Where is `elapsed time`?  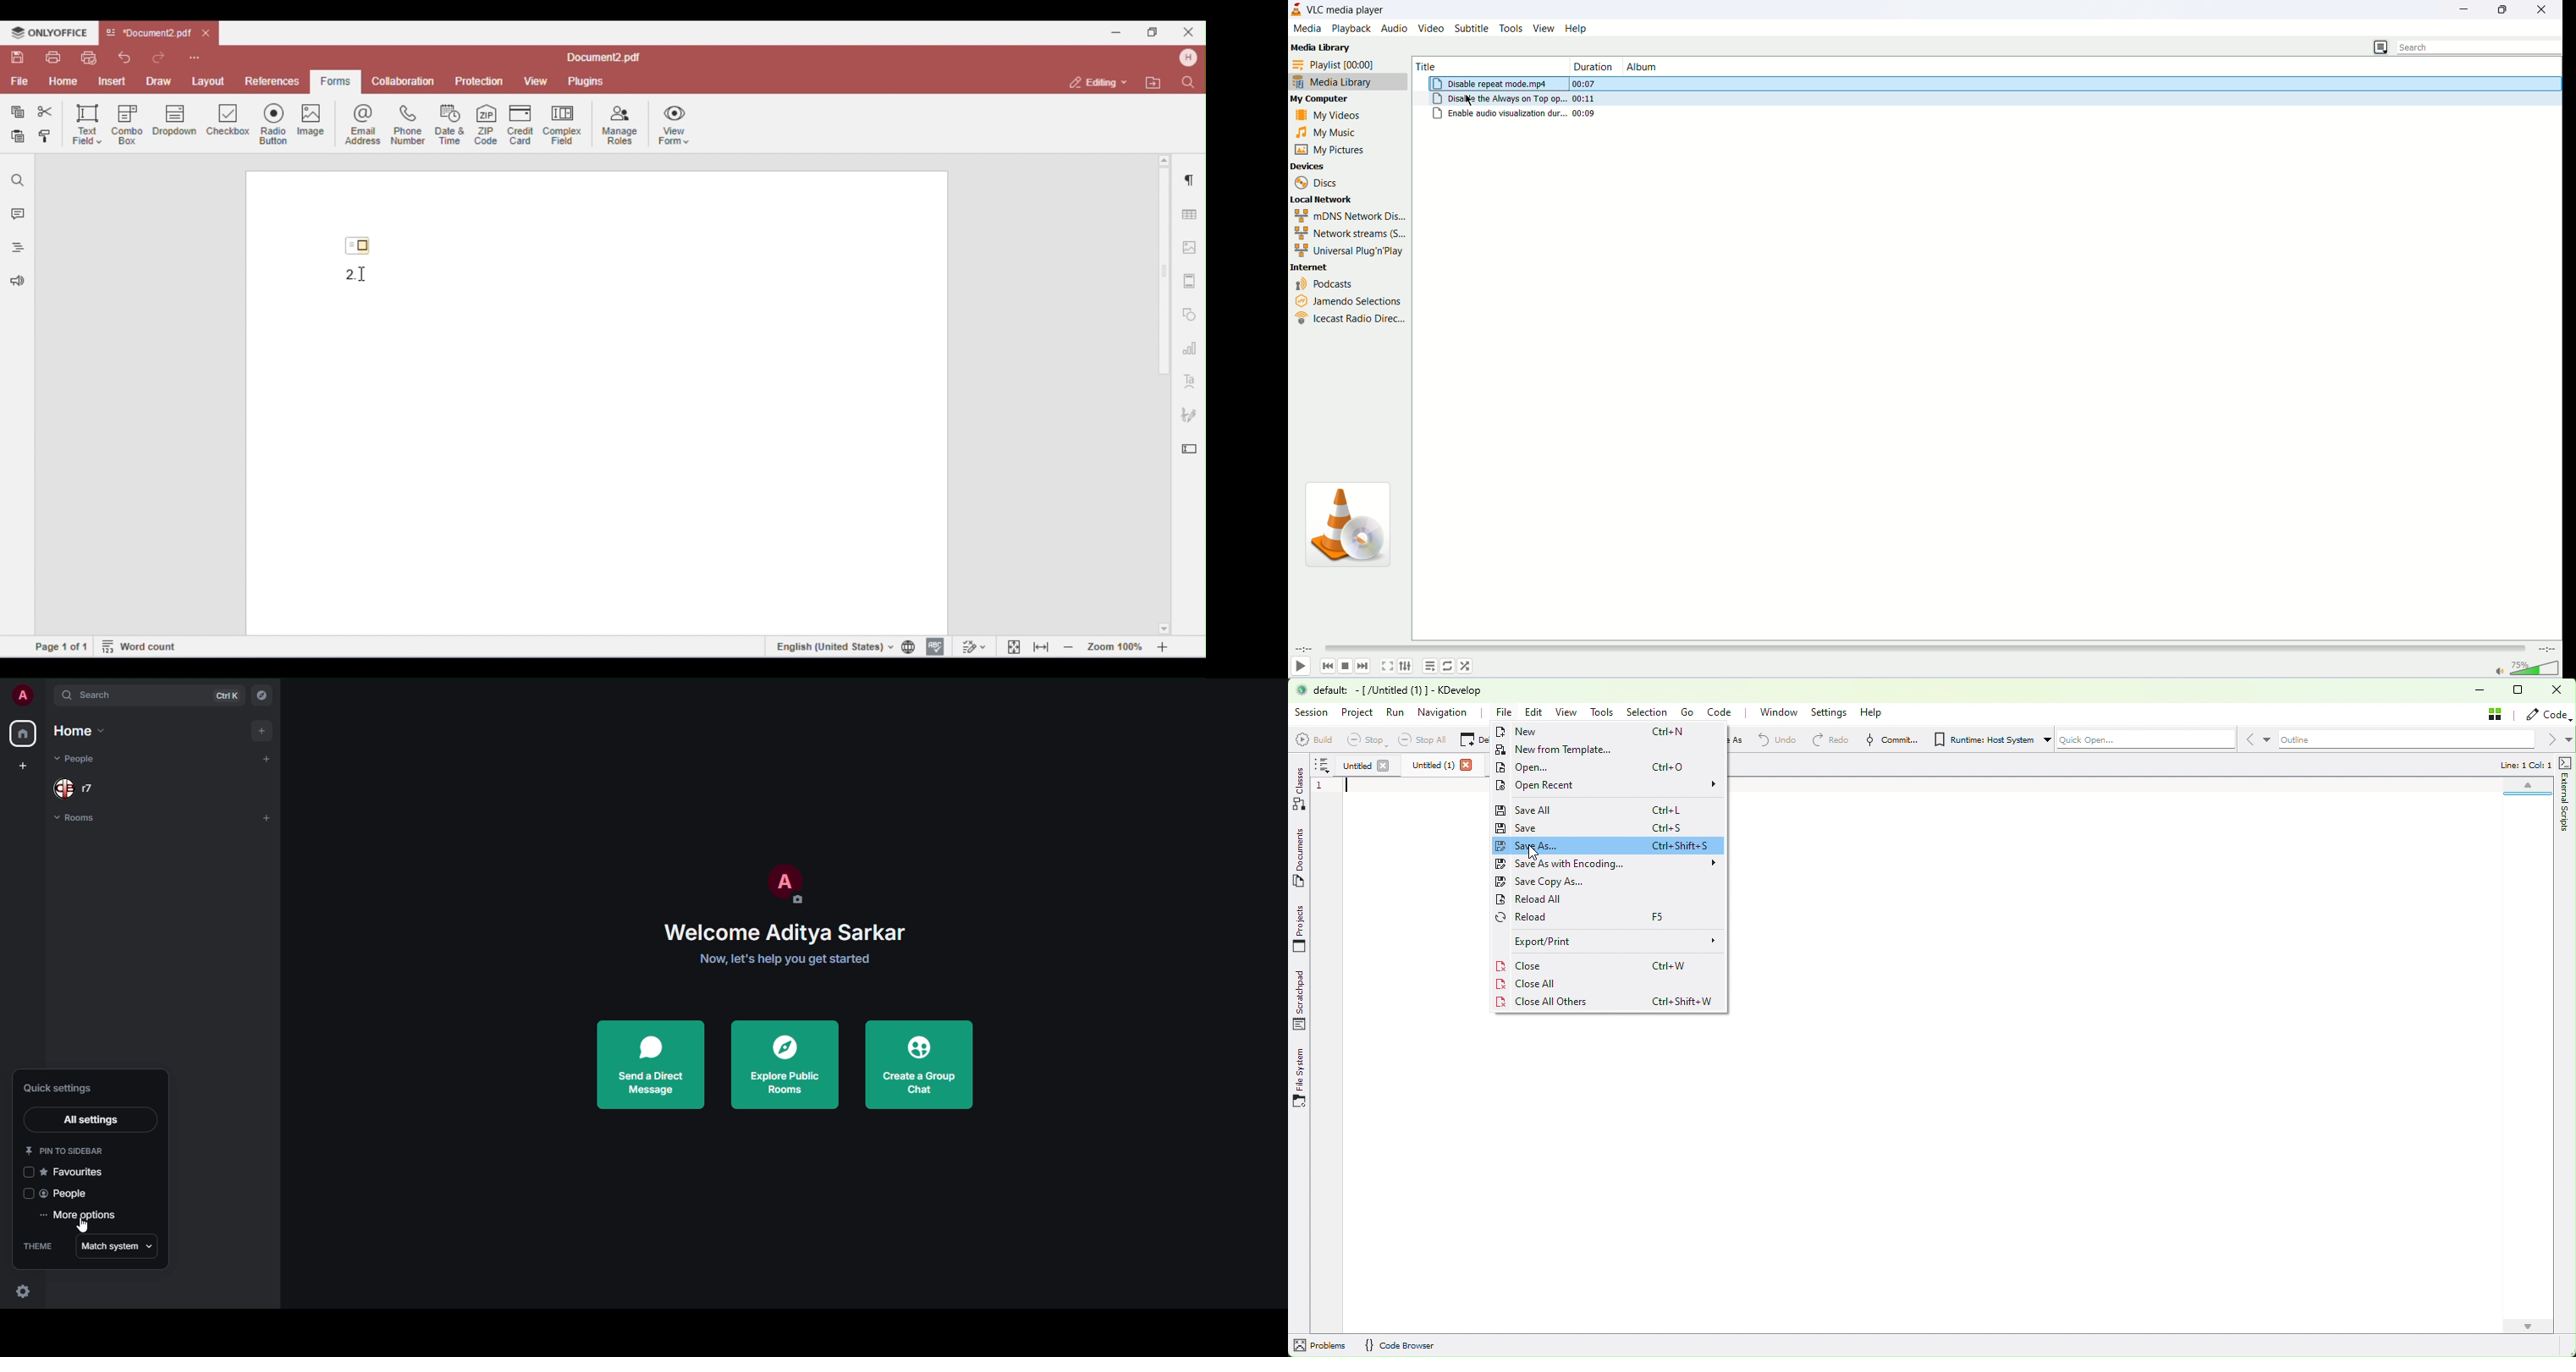
elapsed time is located at coordinates (1304, 648).